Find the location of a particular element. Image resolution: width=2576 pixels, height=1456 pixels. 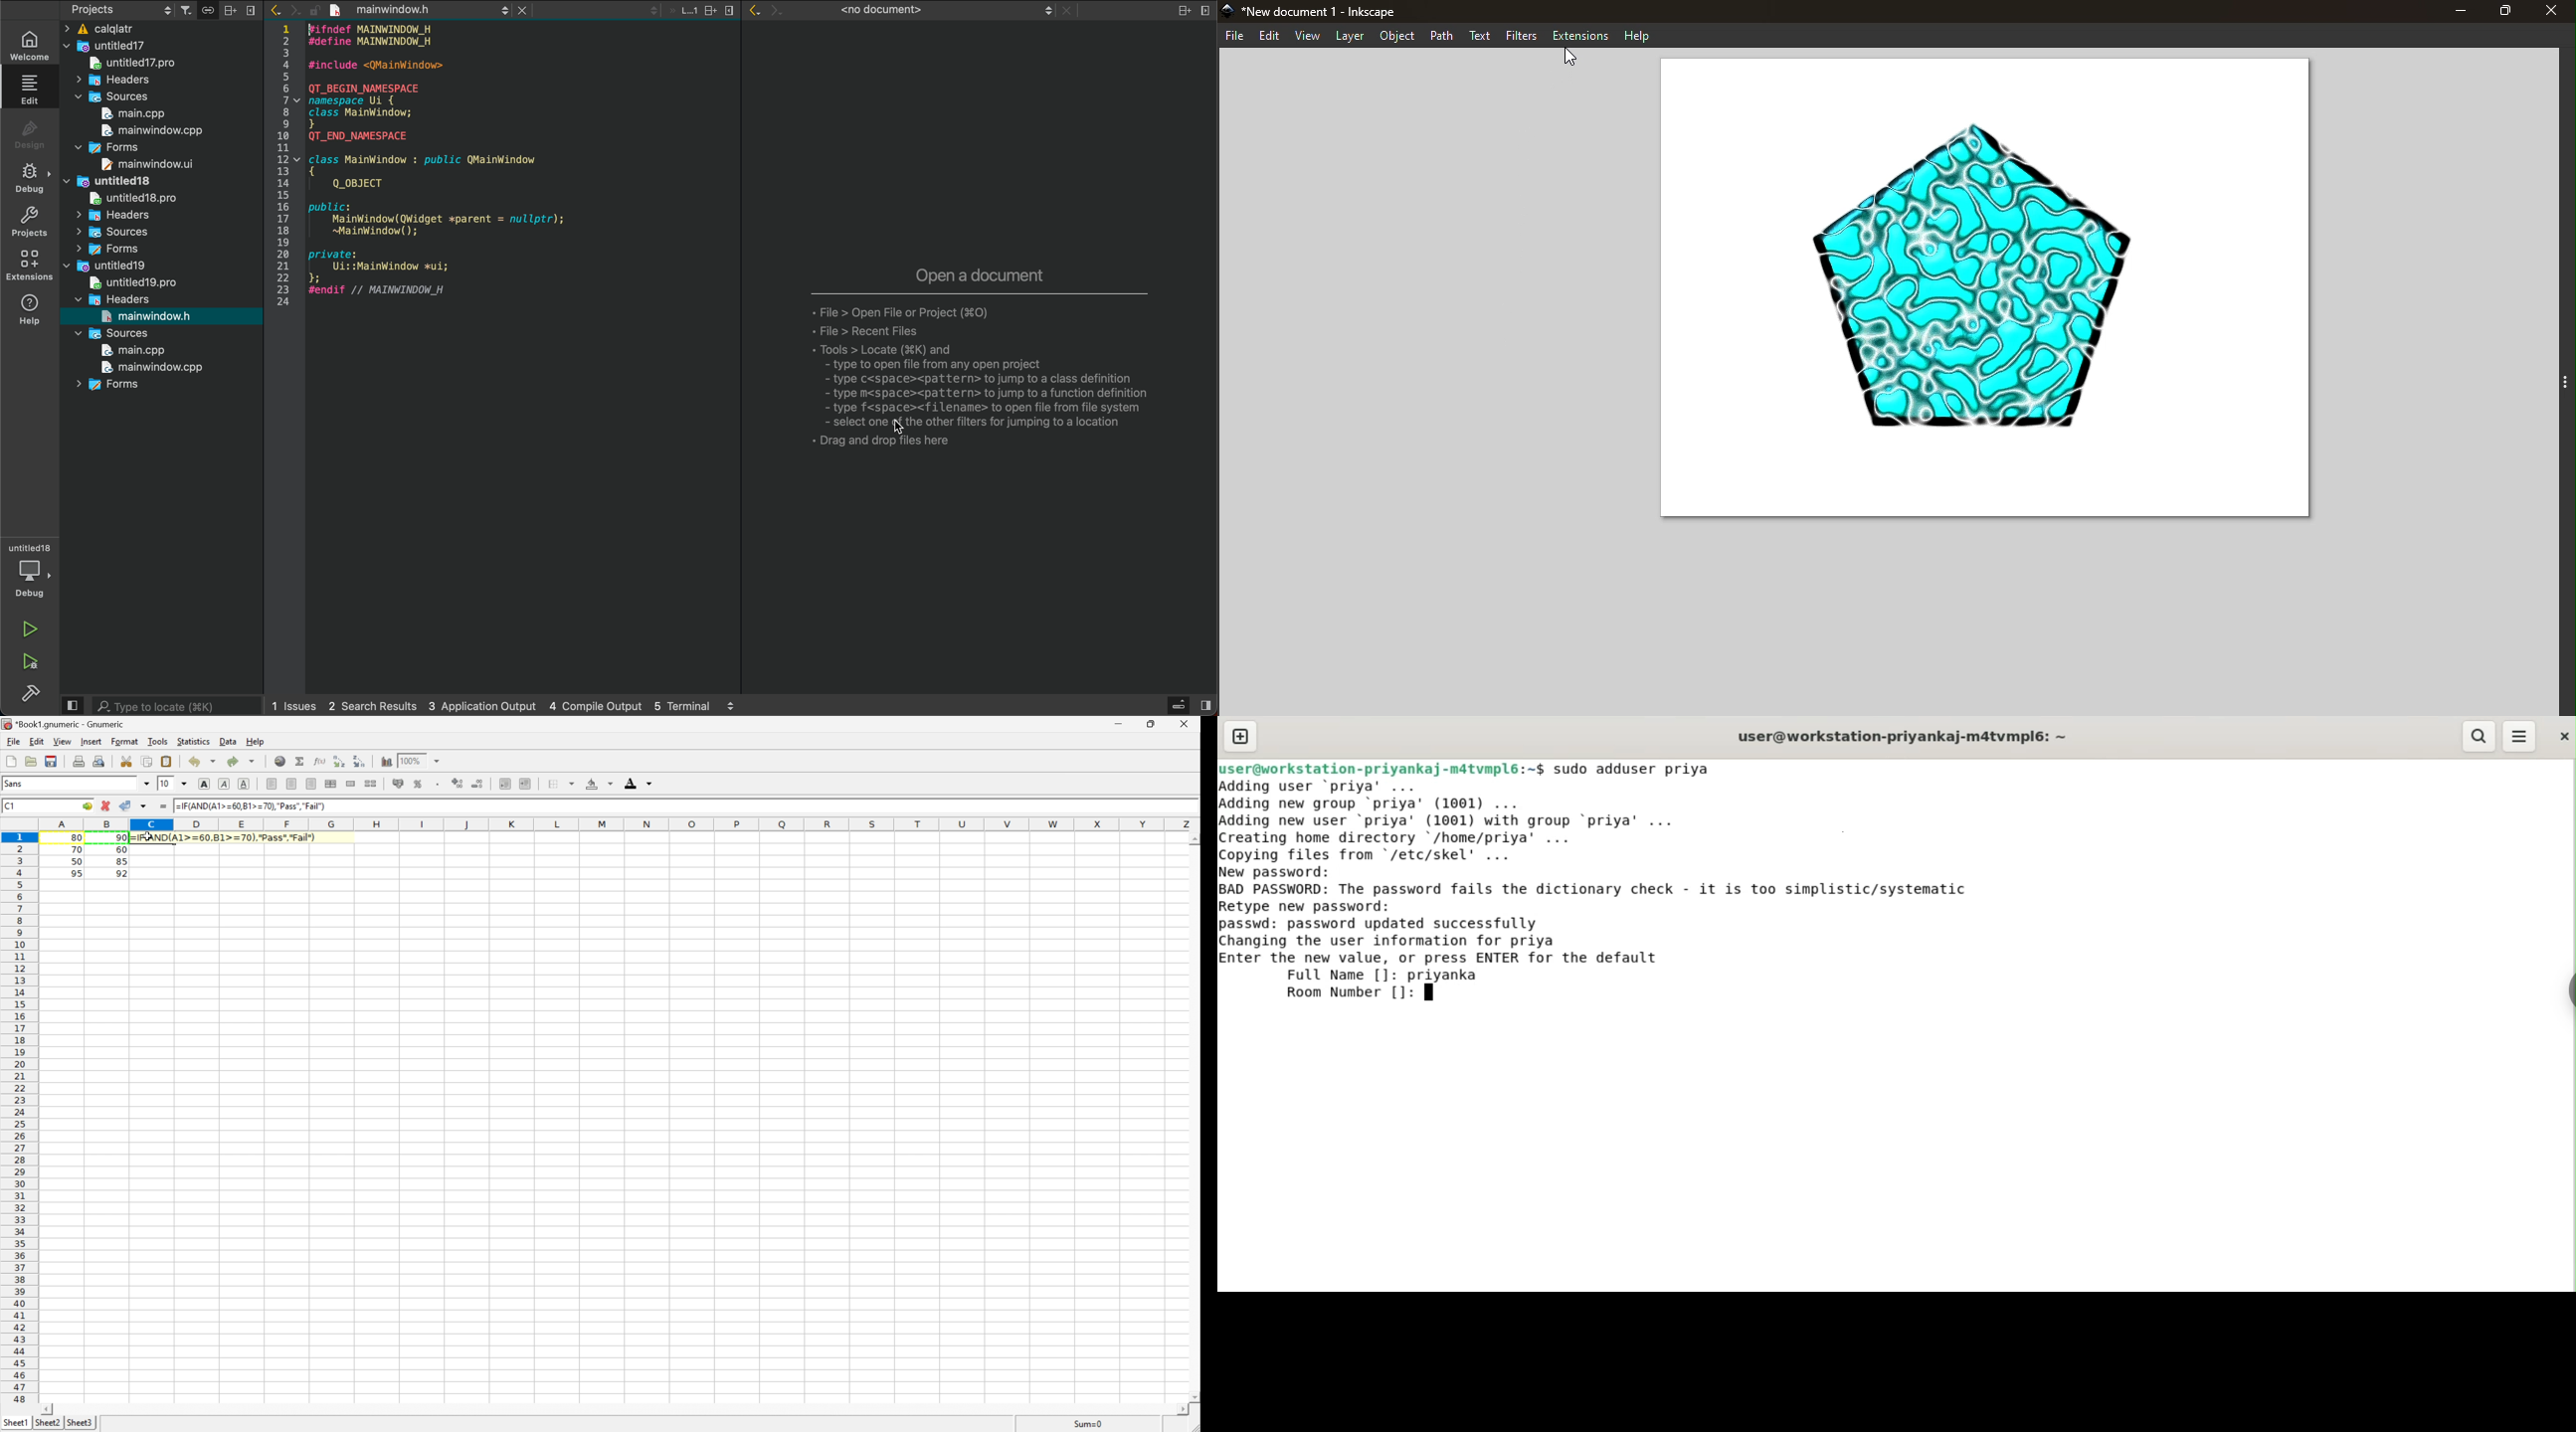

debug is located at coordinates (34, 579).